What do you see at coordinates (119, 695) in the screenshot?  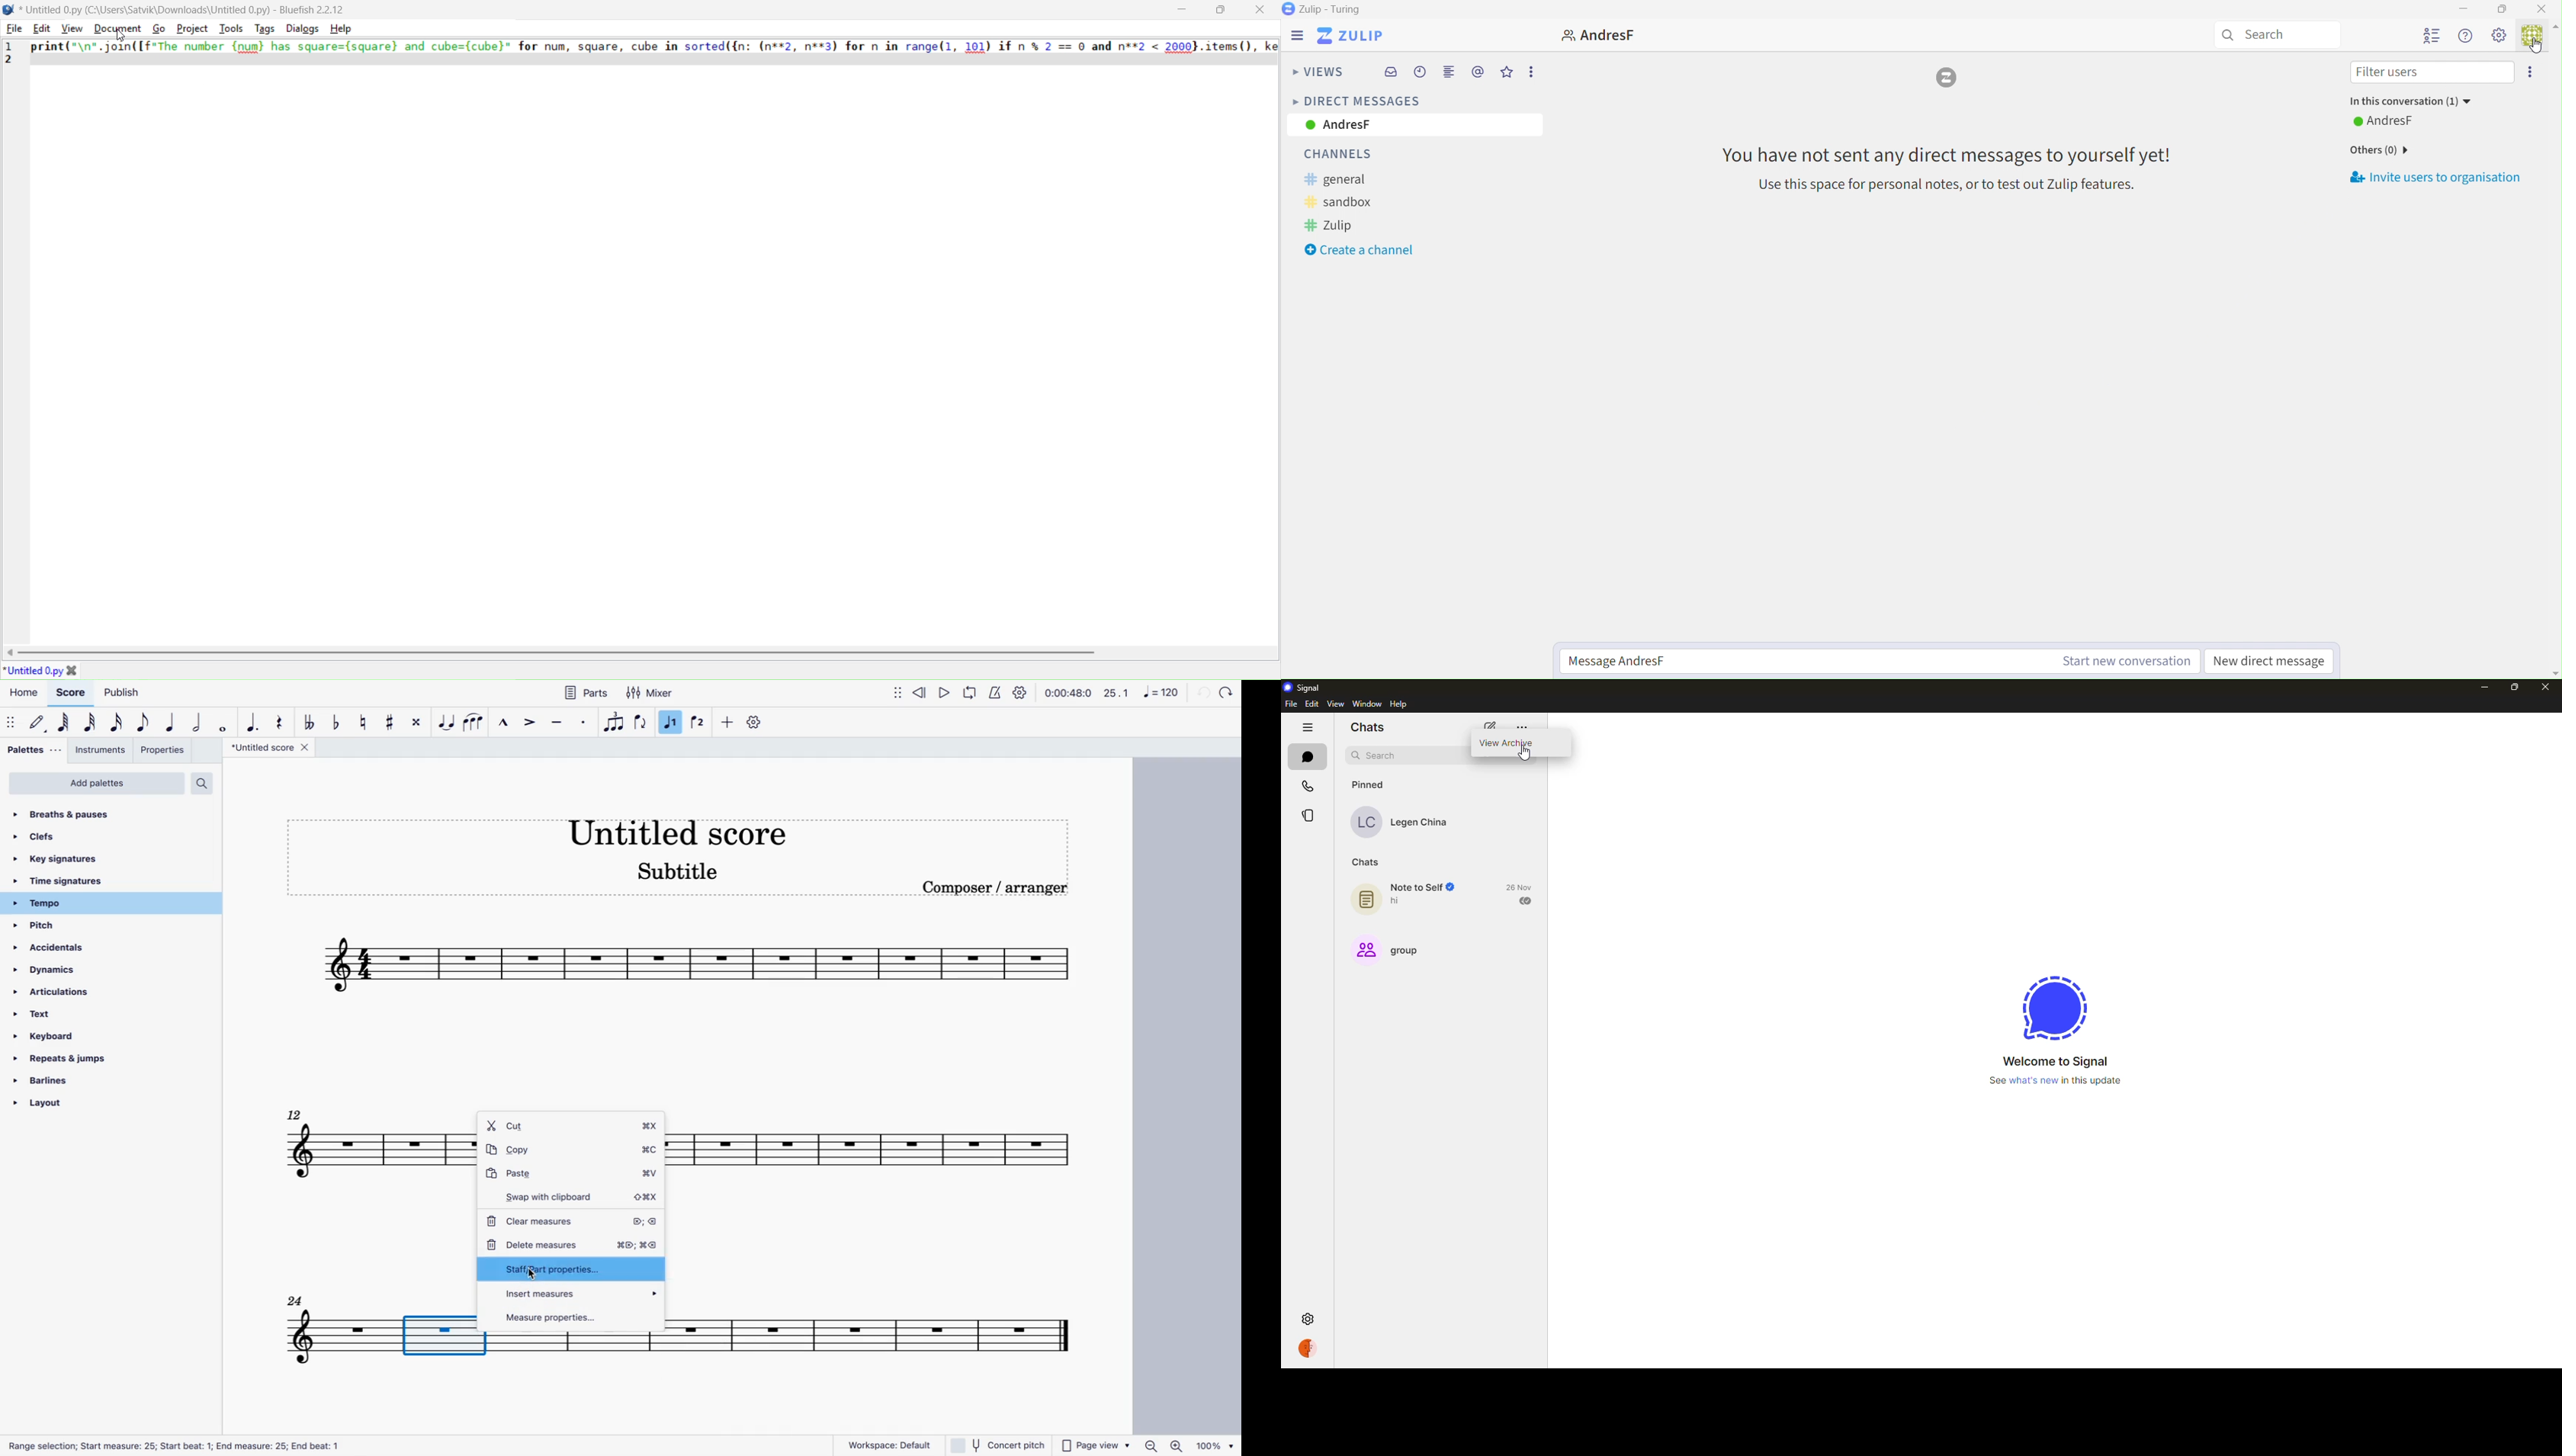 I see `publish` at bounding box center [119, 695].